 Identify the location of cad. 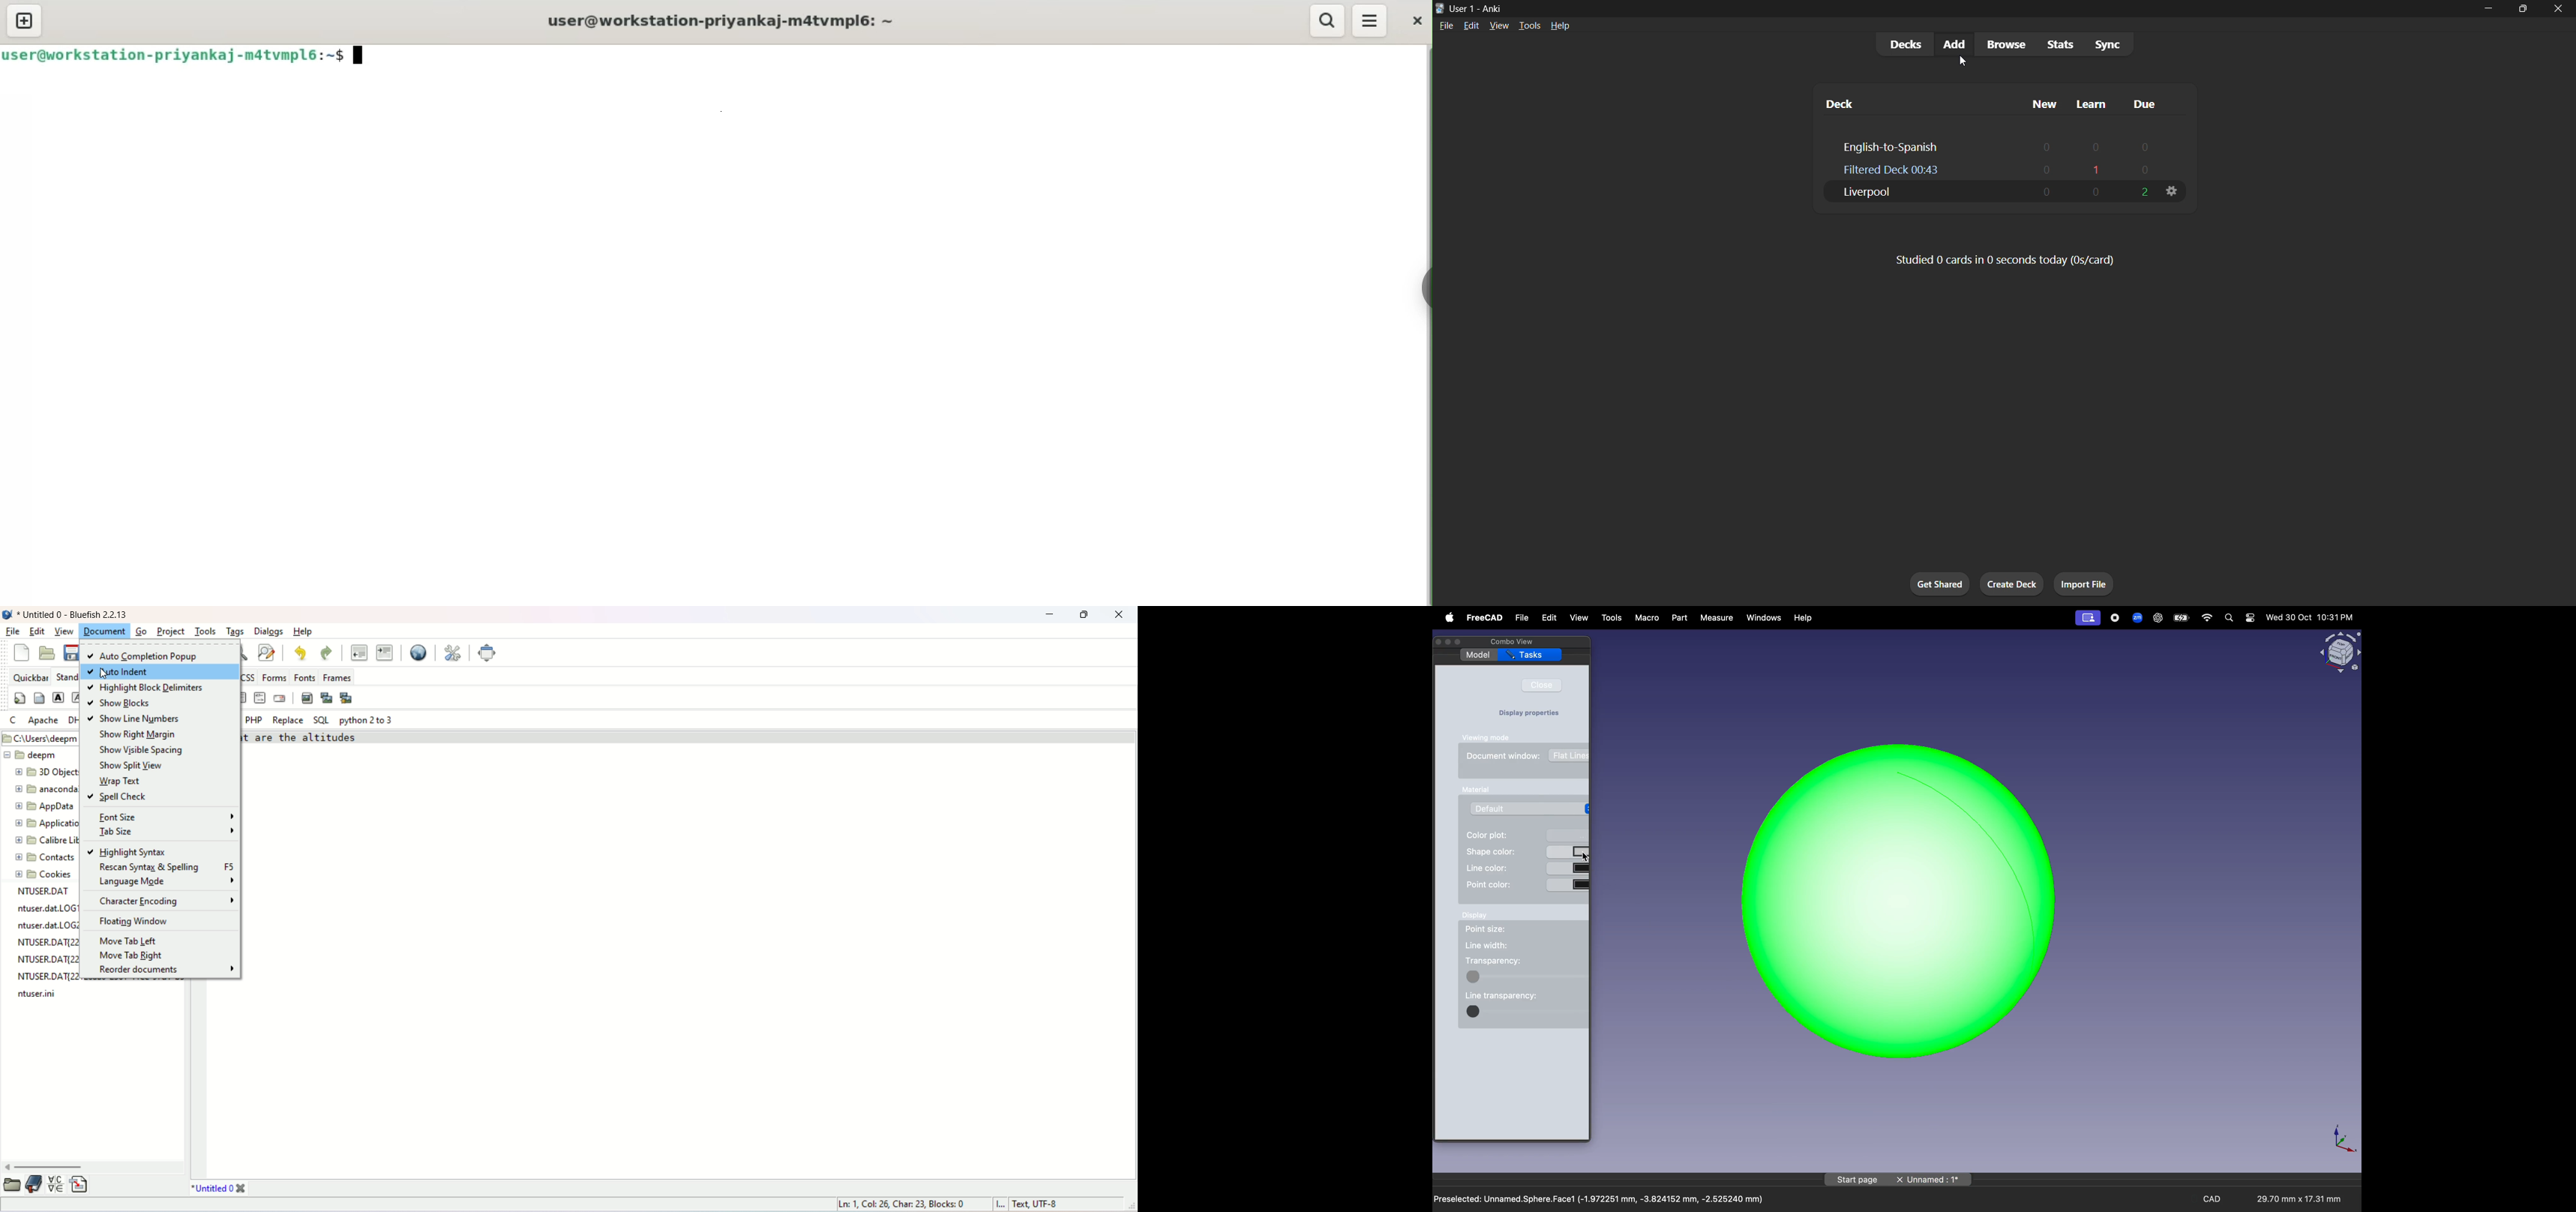
(2215, 1199).